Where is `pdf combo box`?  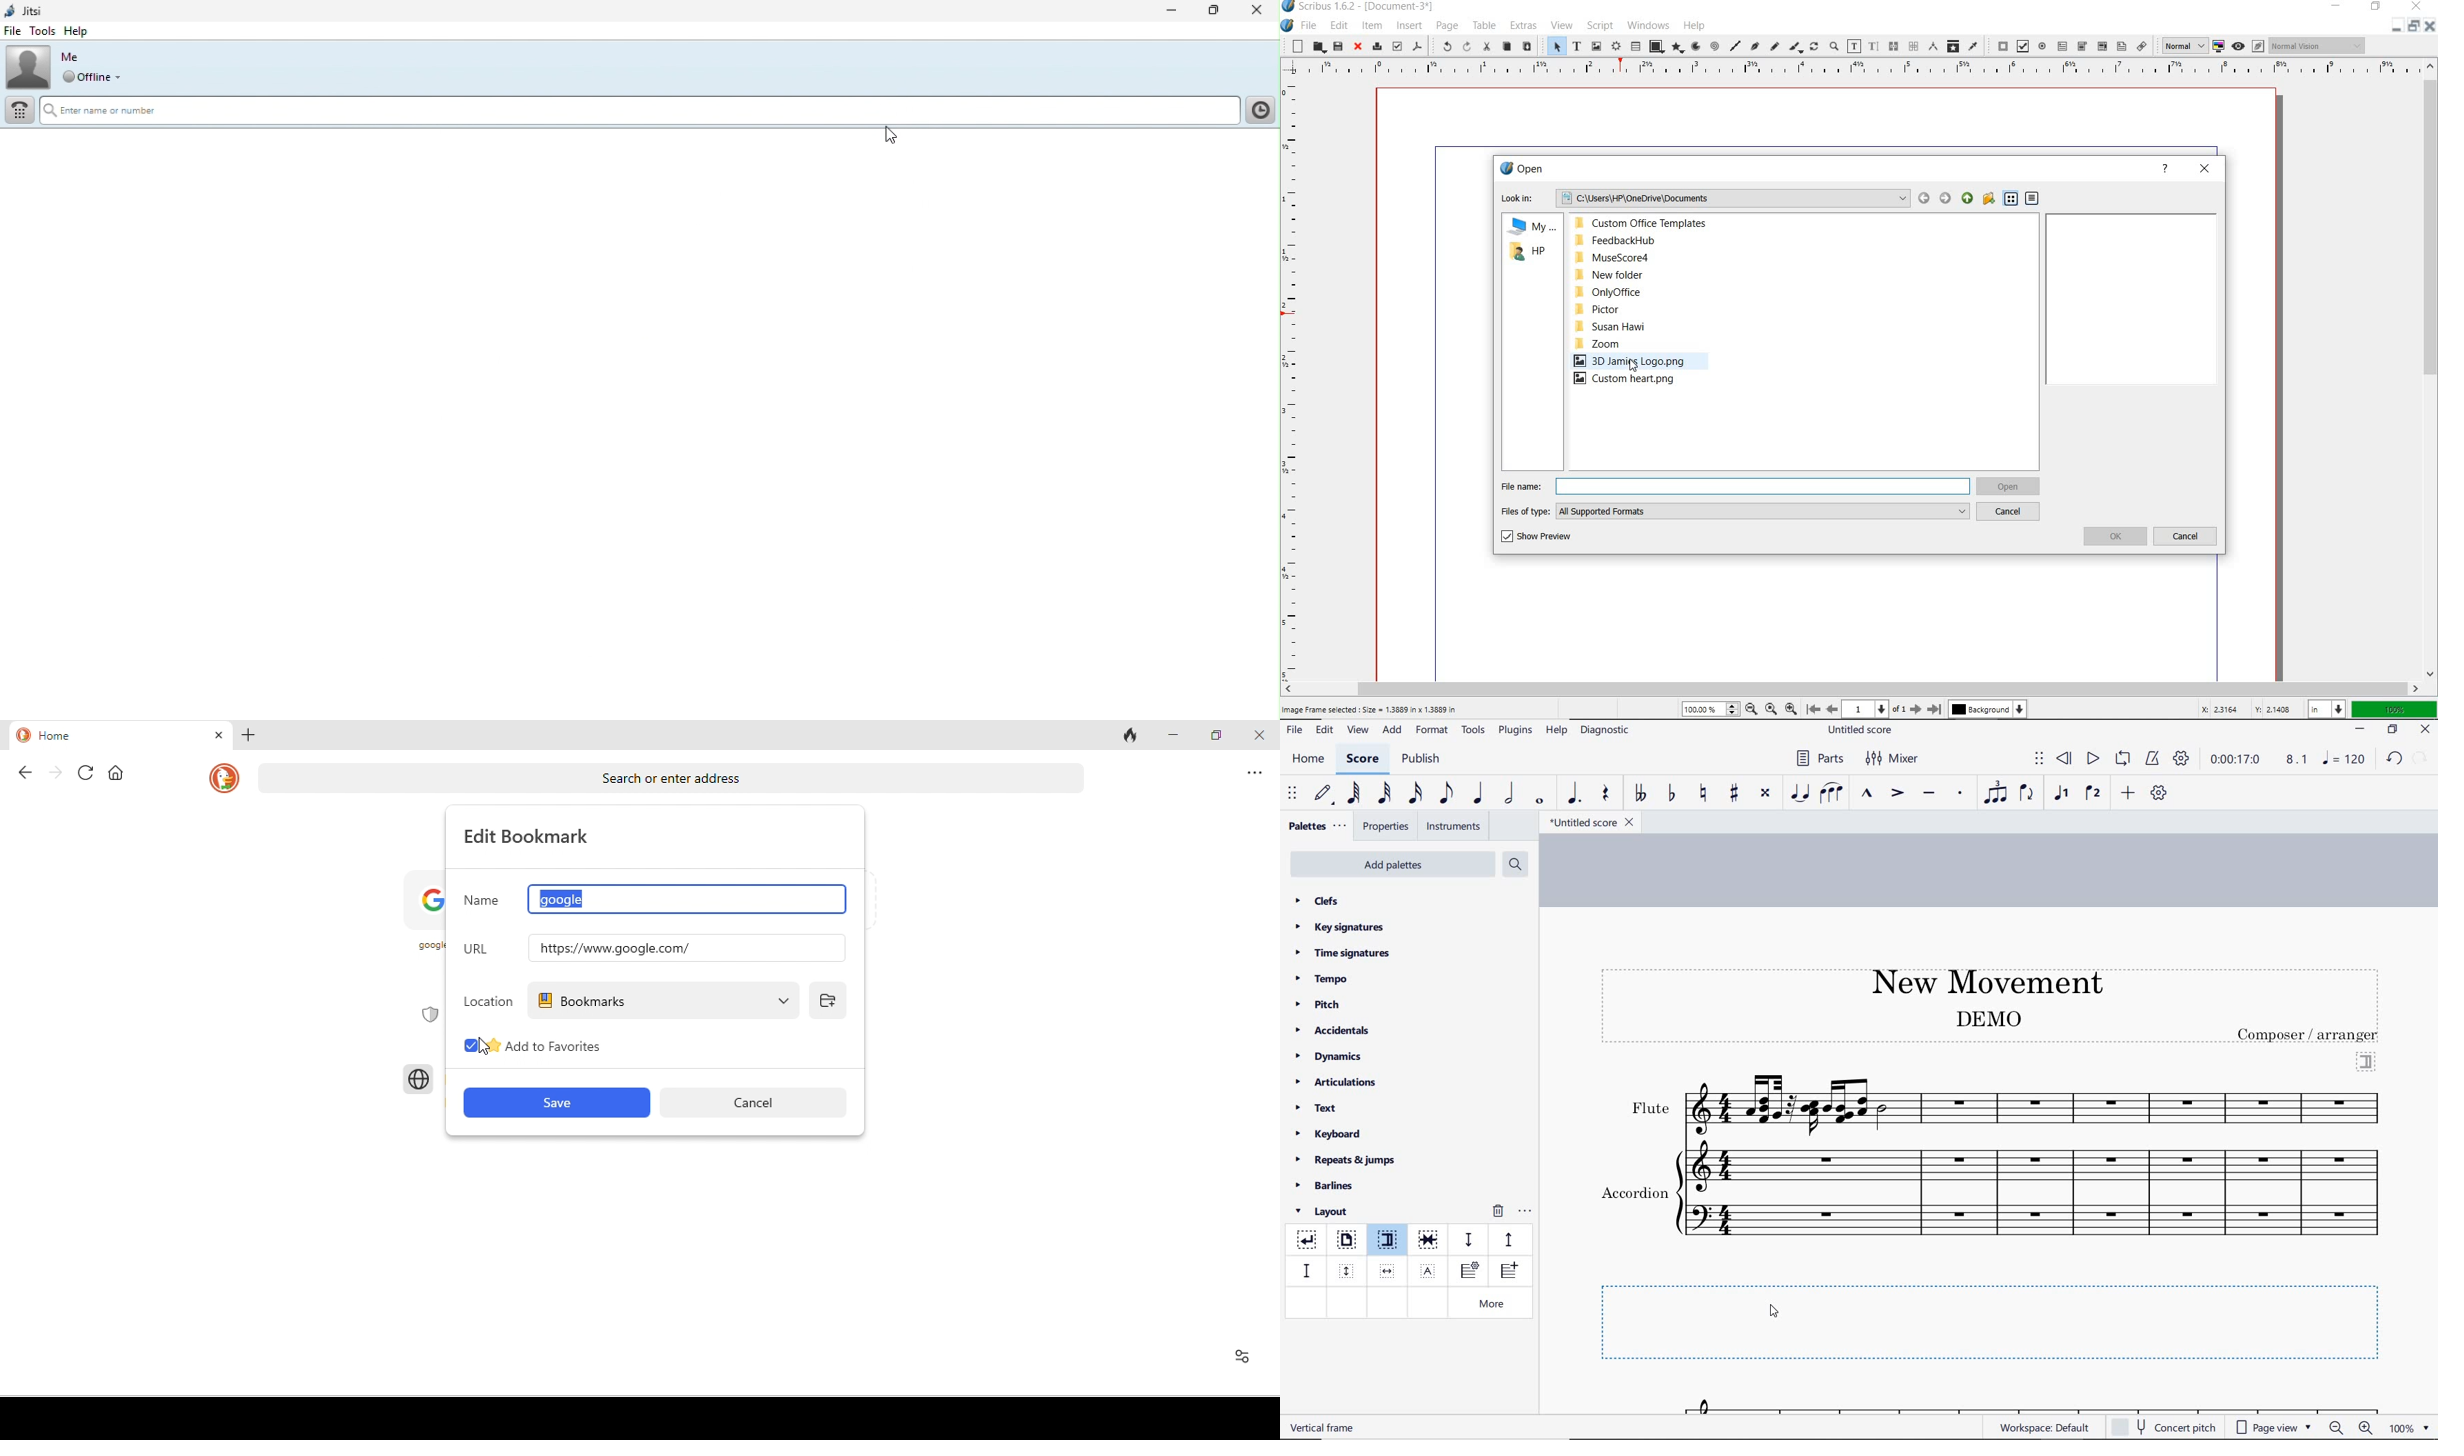 pdf combo box is located at coordinates (2101, 46).